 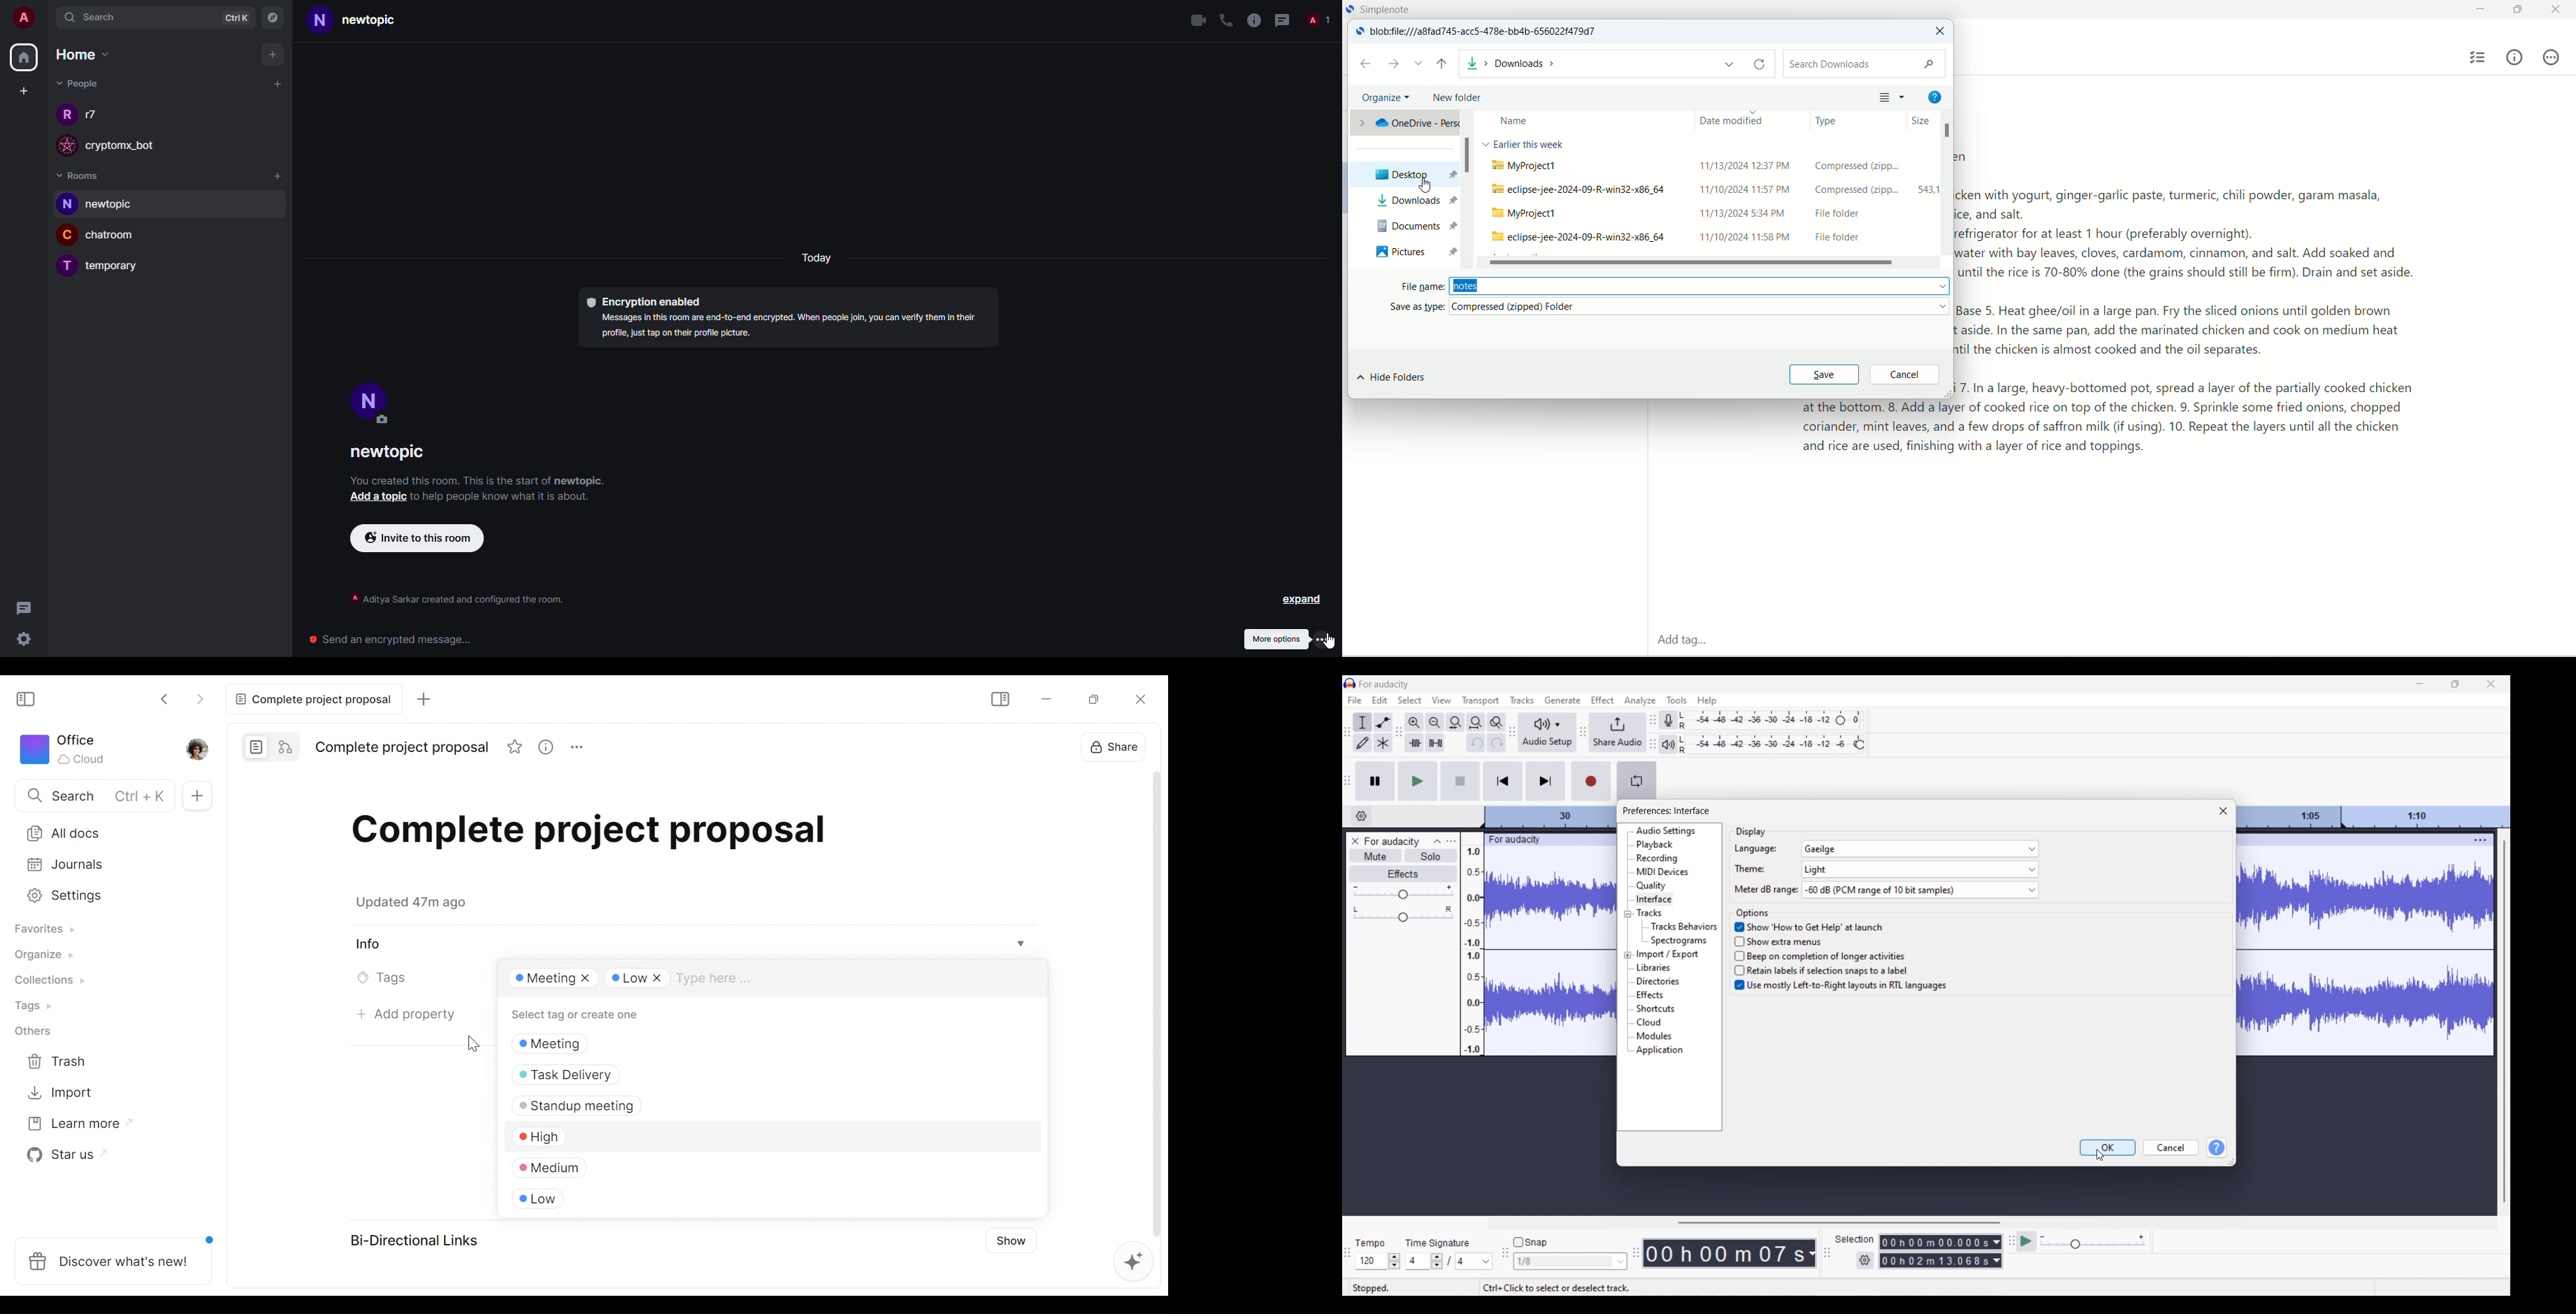 I want to click on Add property, so click(x=406, y=1015).